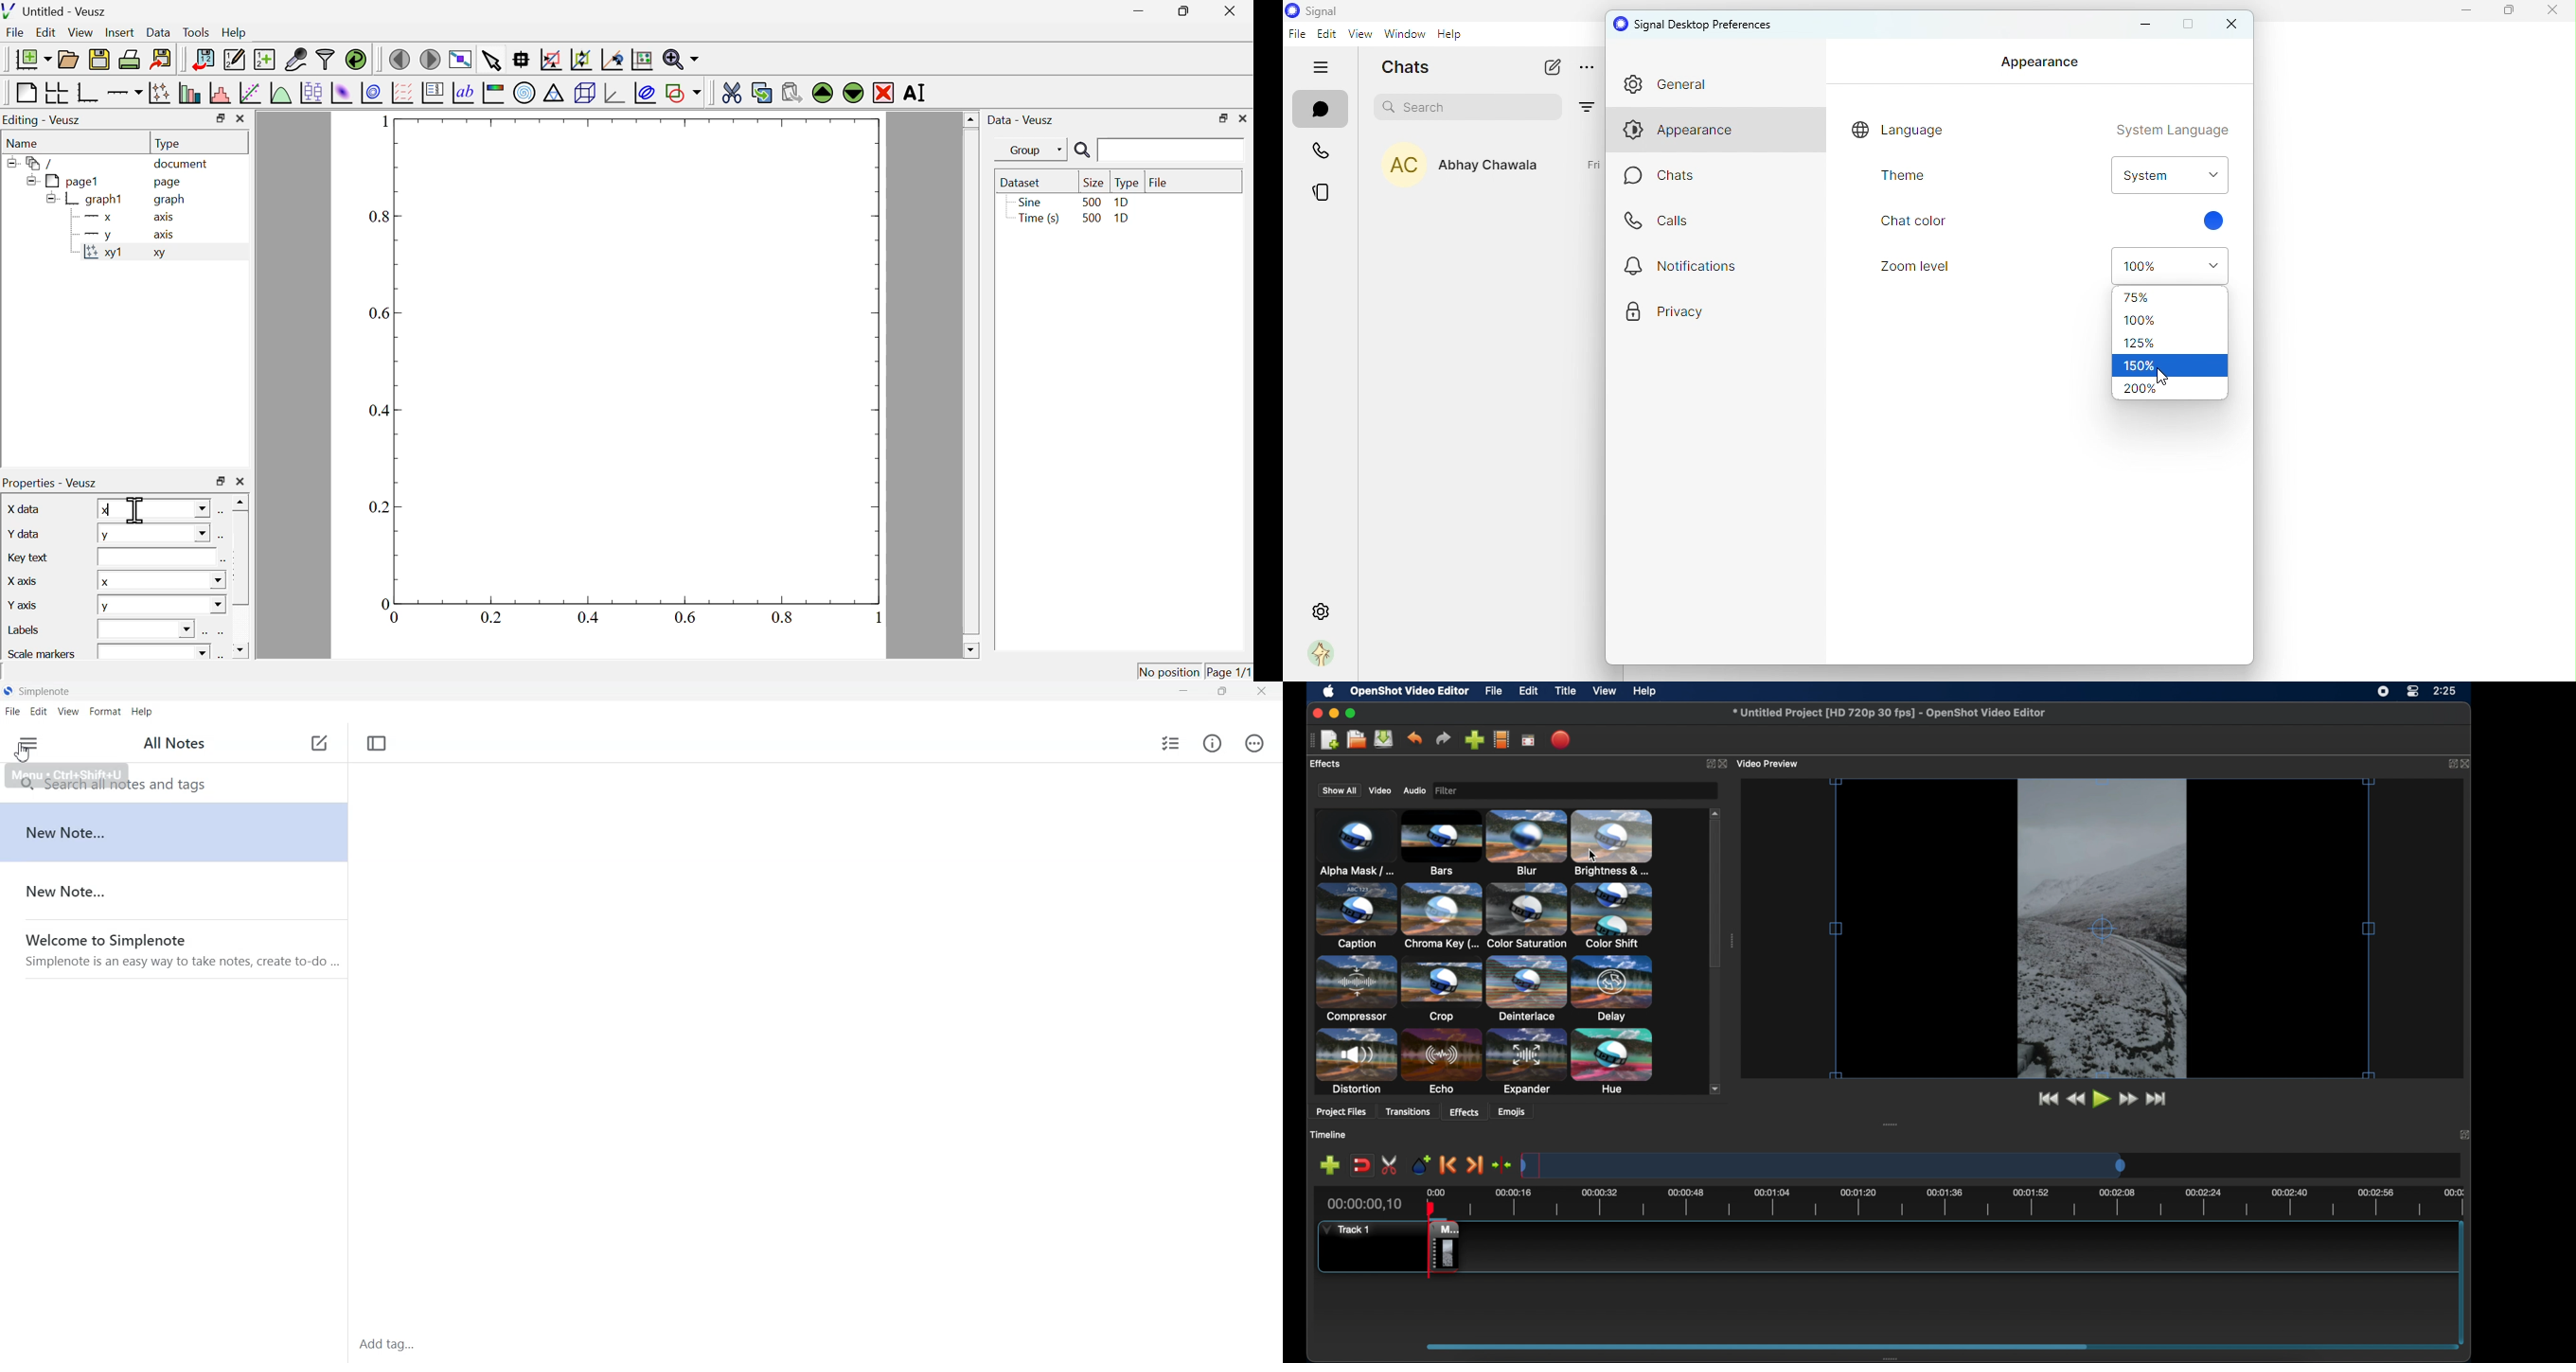 The image size is (2576, 1372). I want to click on time(s), so click(1036, 219).